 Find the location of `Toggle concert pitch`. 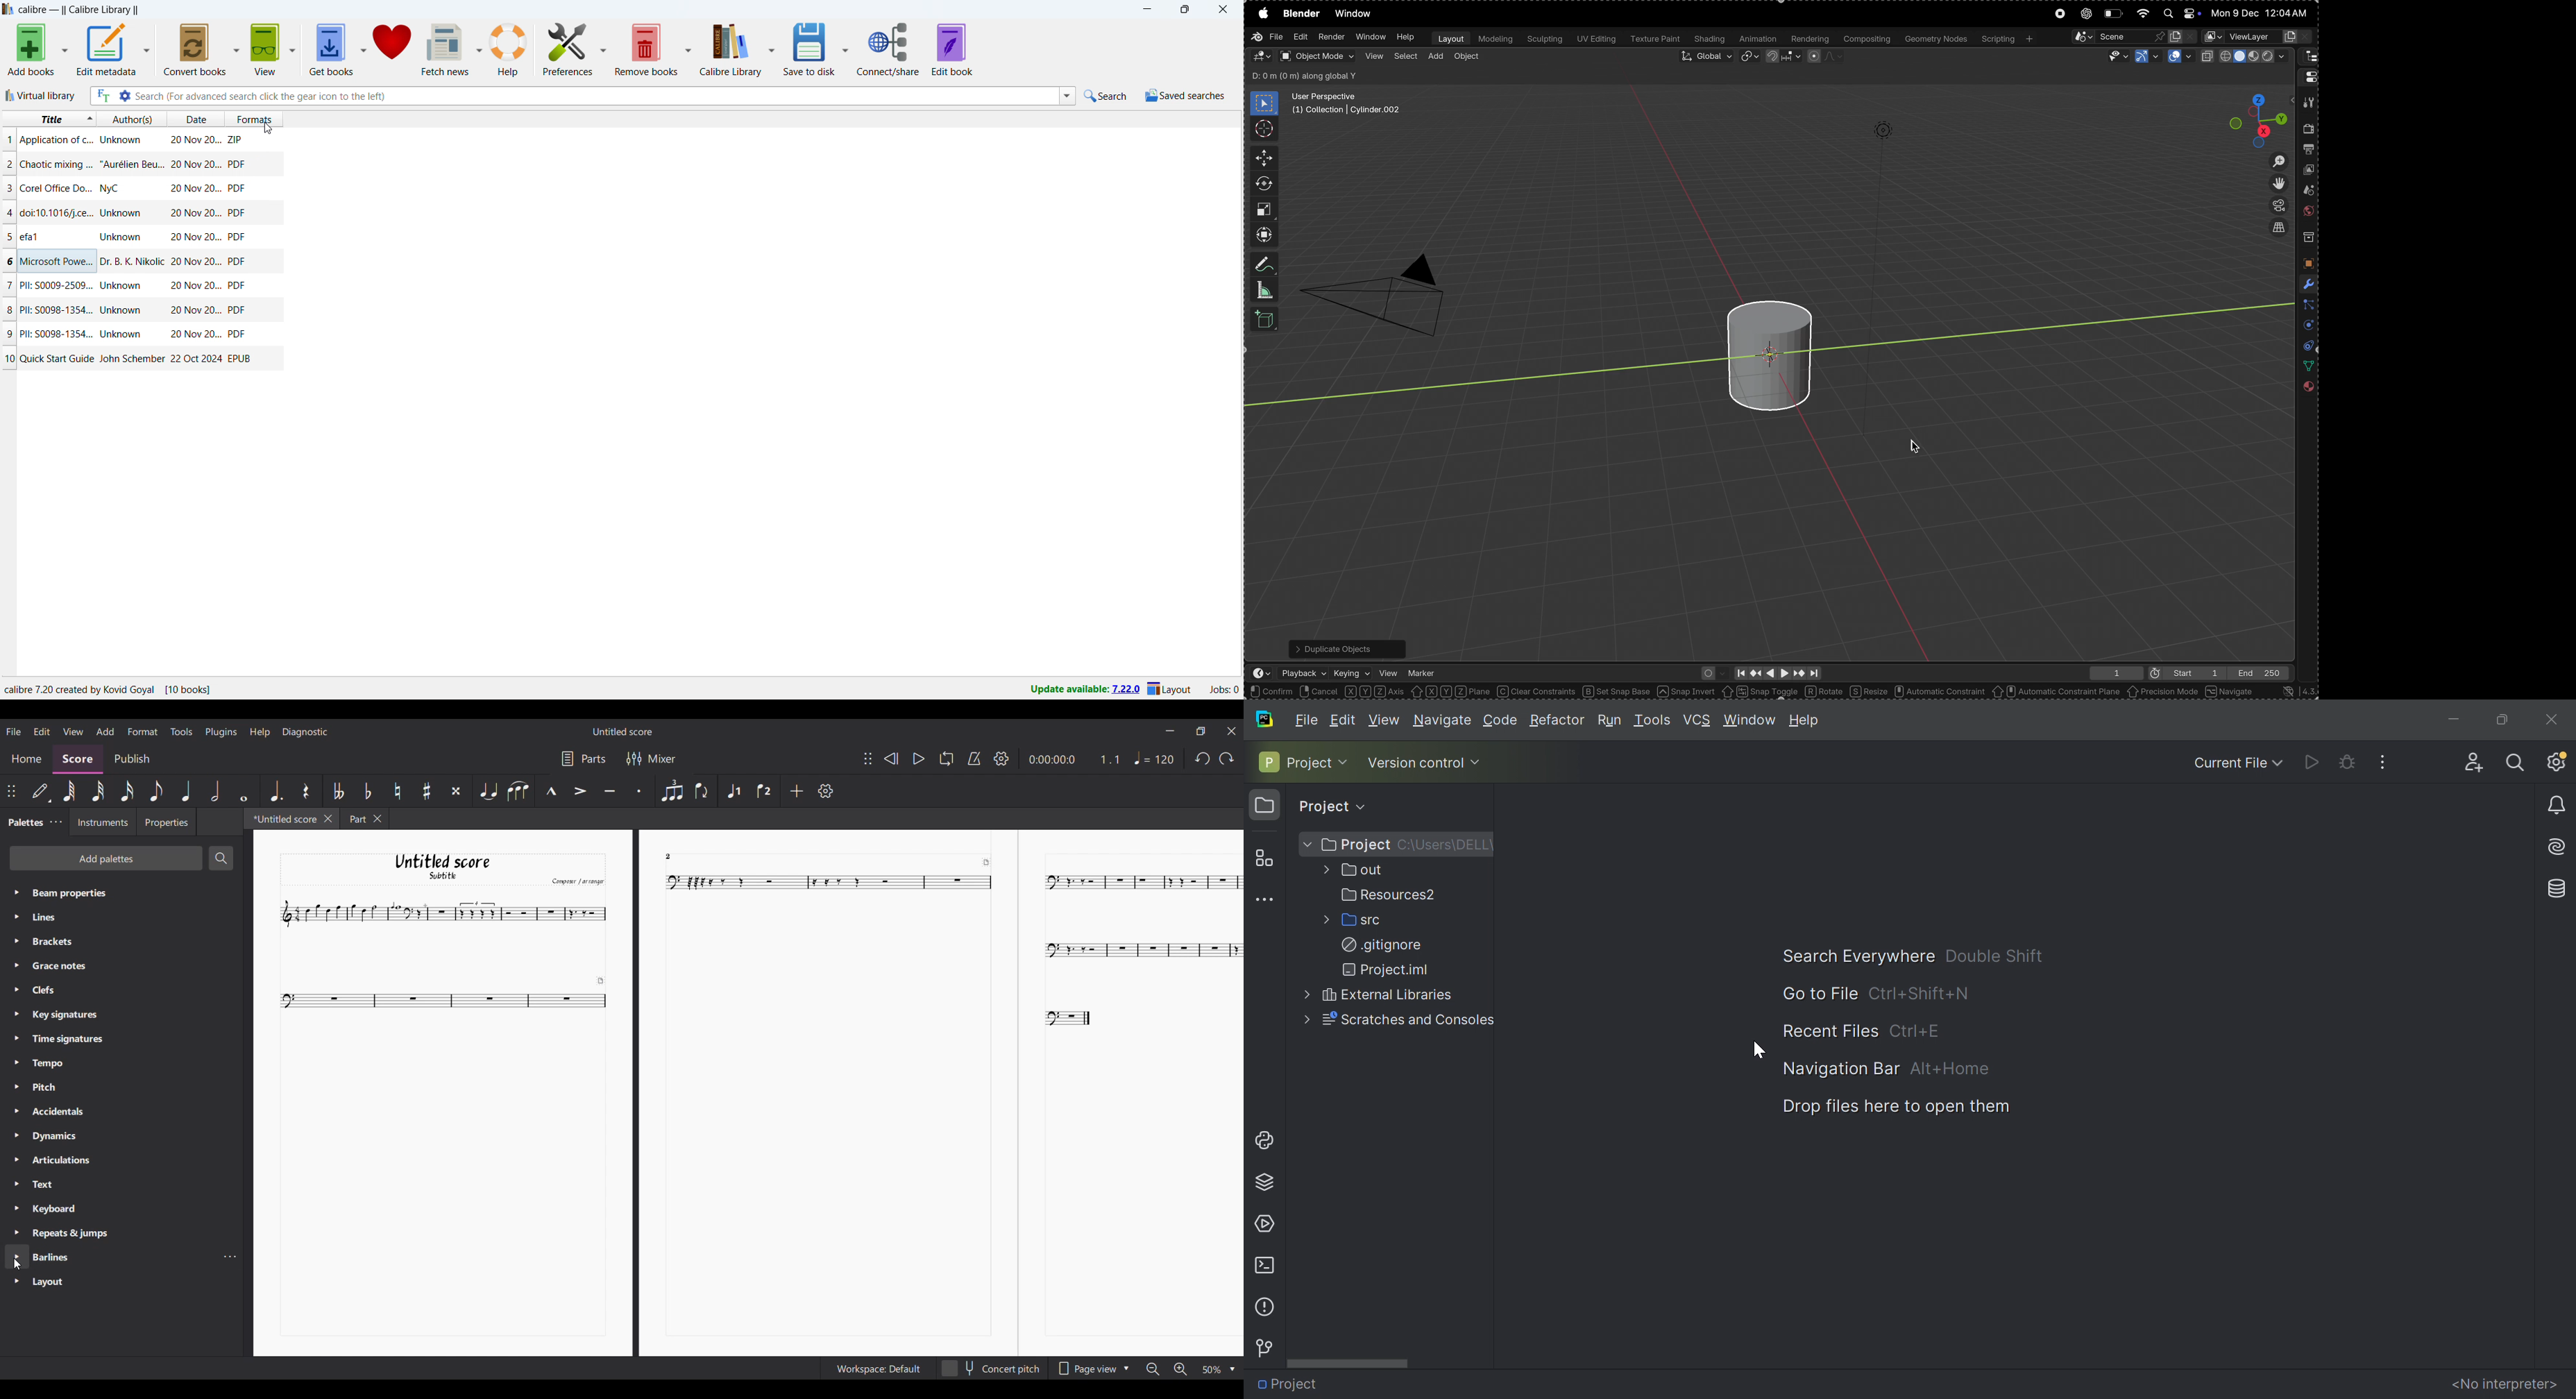

Toggle concert pitch is located at coordinates (991, 1368).